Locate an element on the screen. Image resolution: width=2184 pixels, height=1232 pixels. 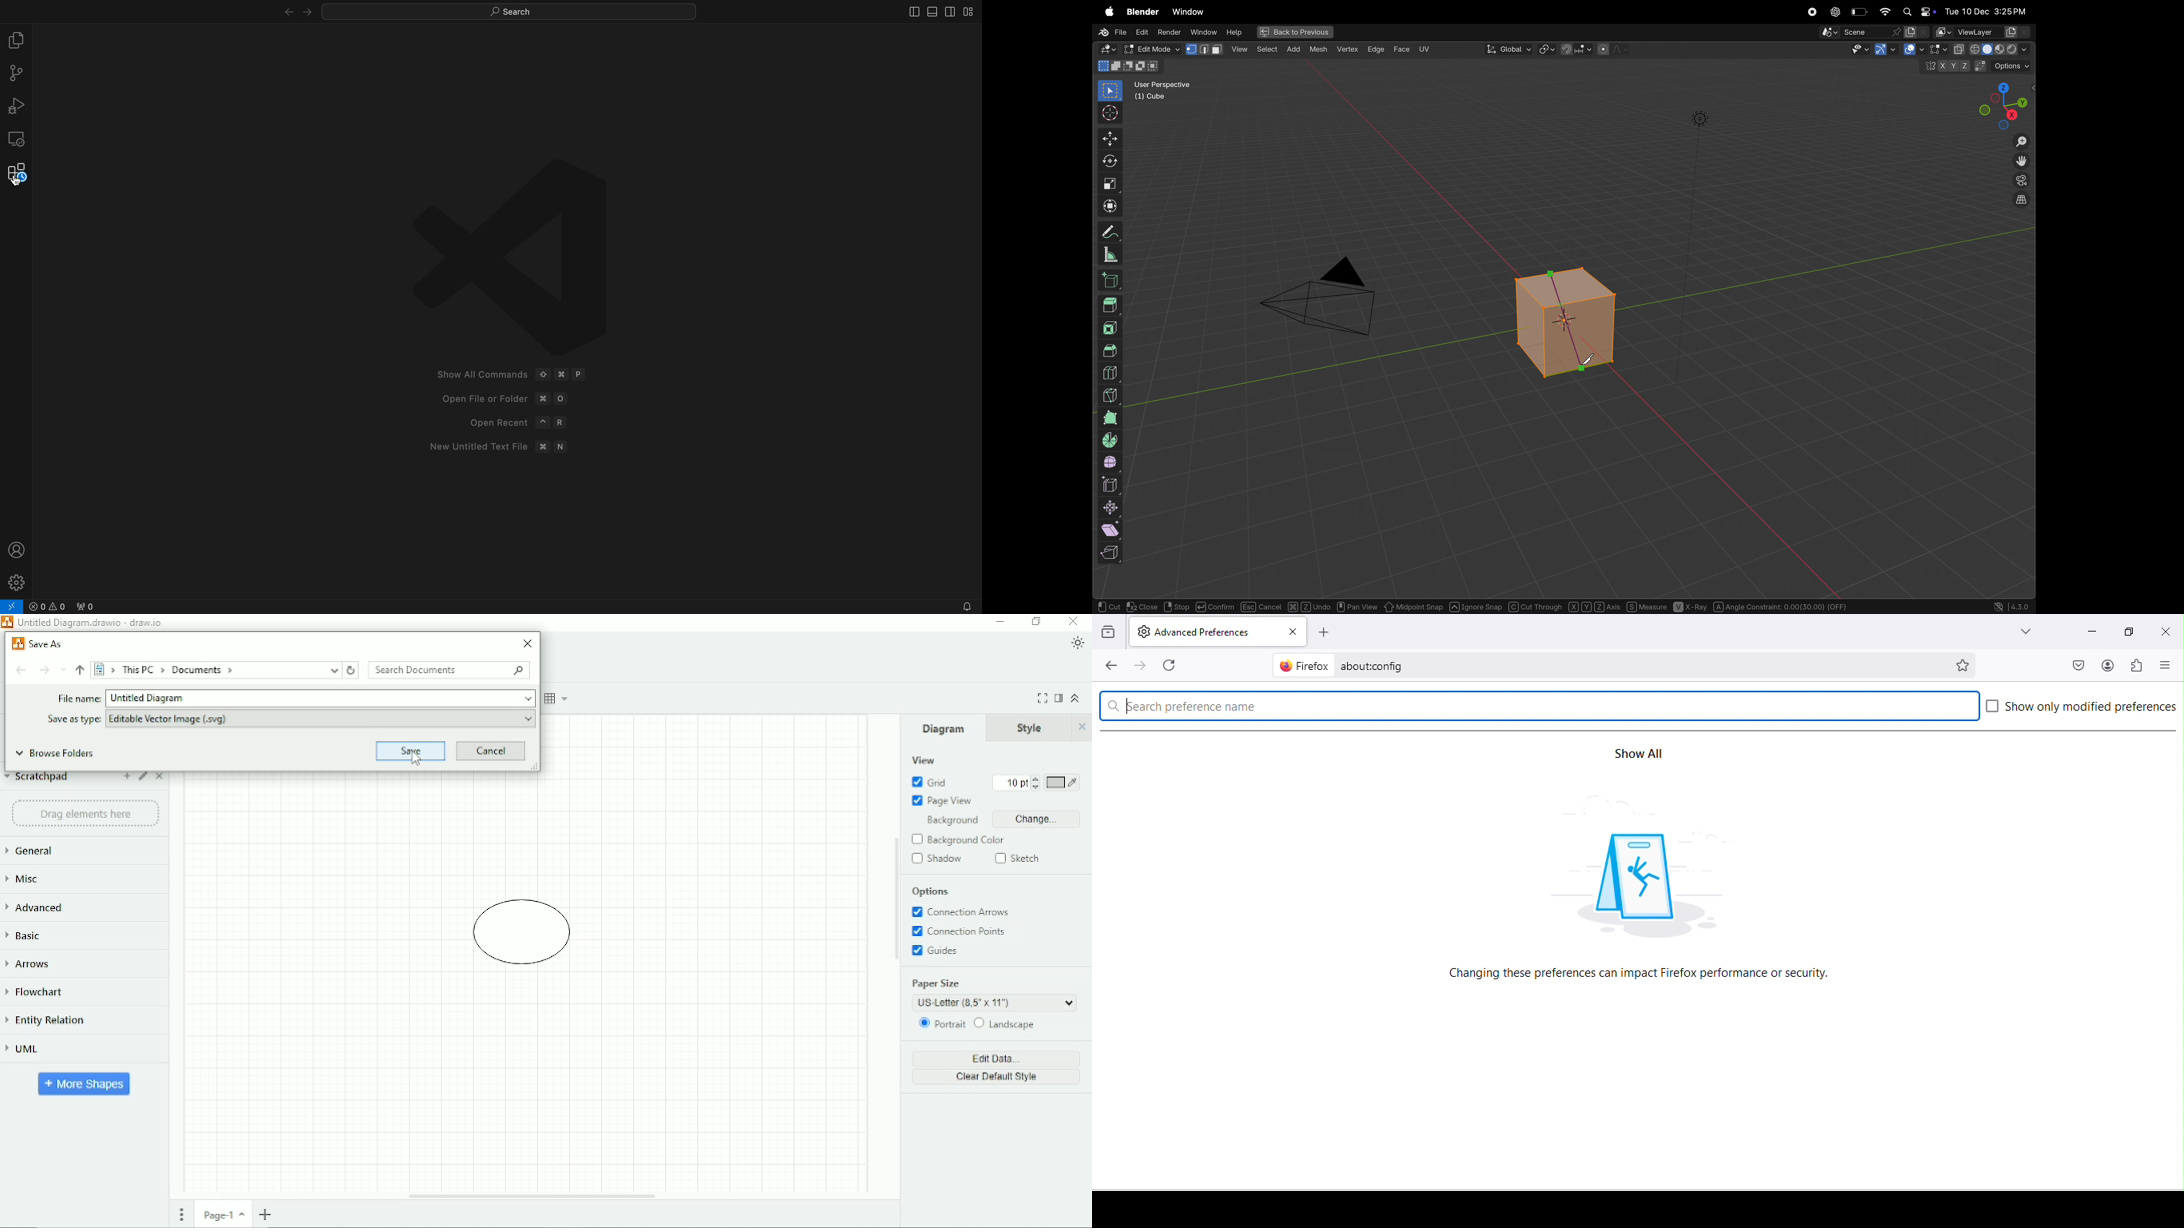
Wifi is located at coordinates (1884, 12).